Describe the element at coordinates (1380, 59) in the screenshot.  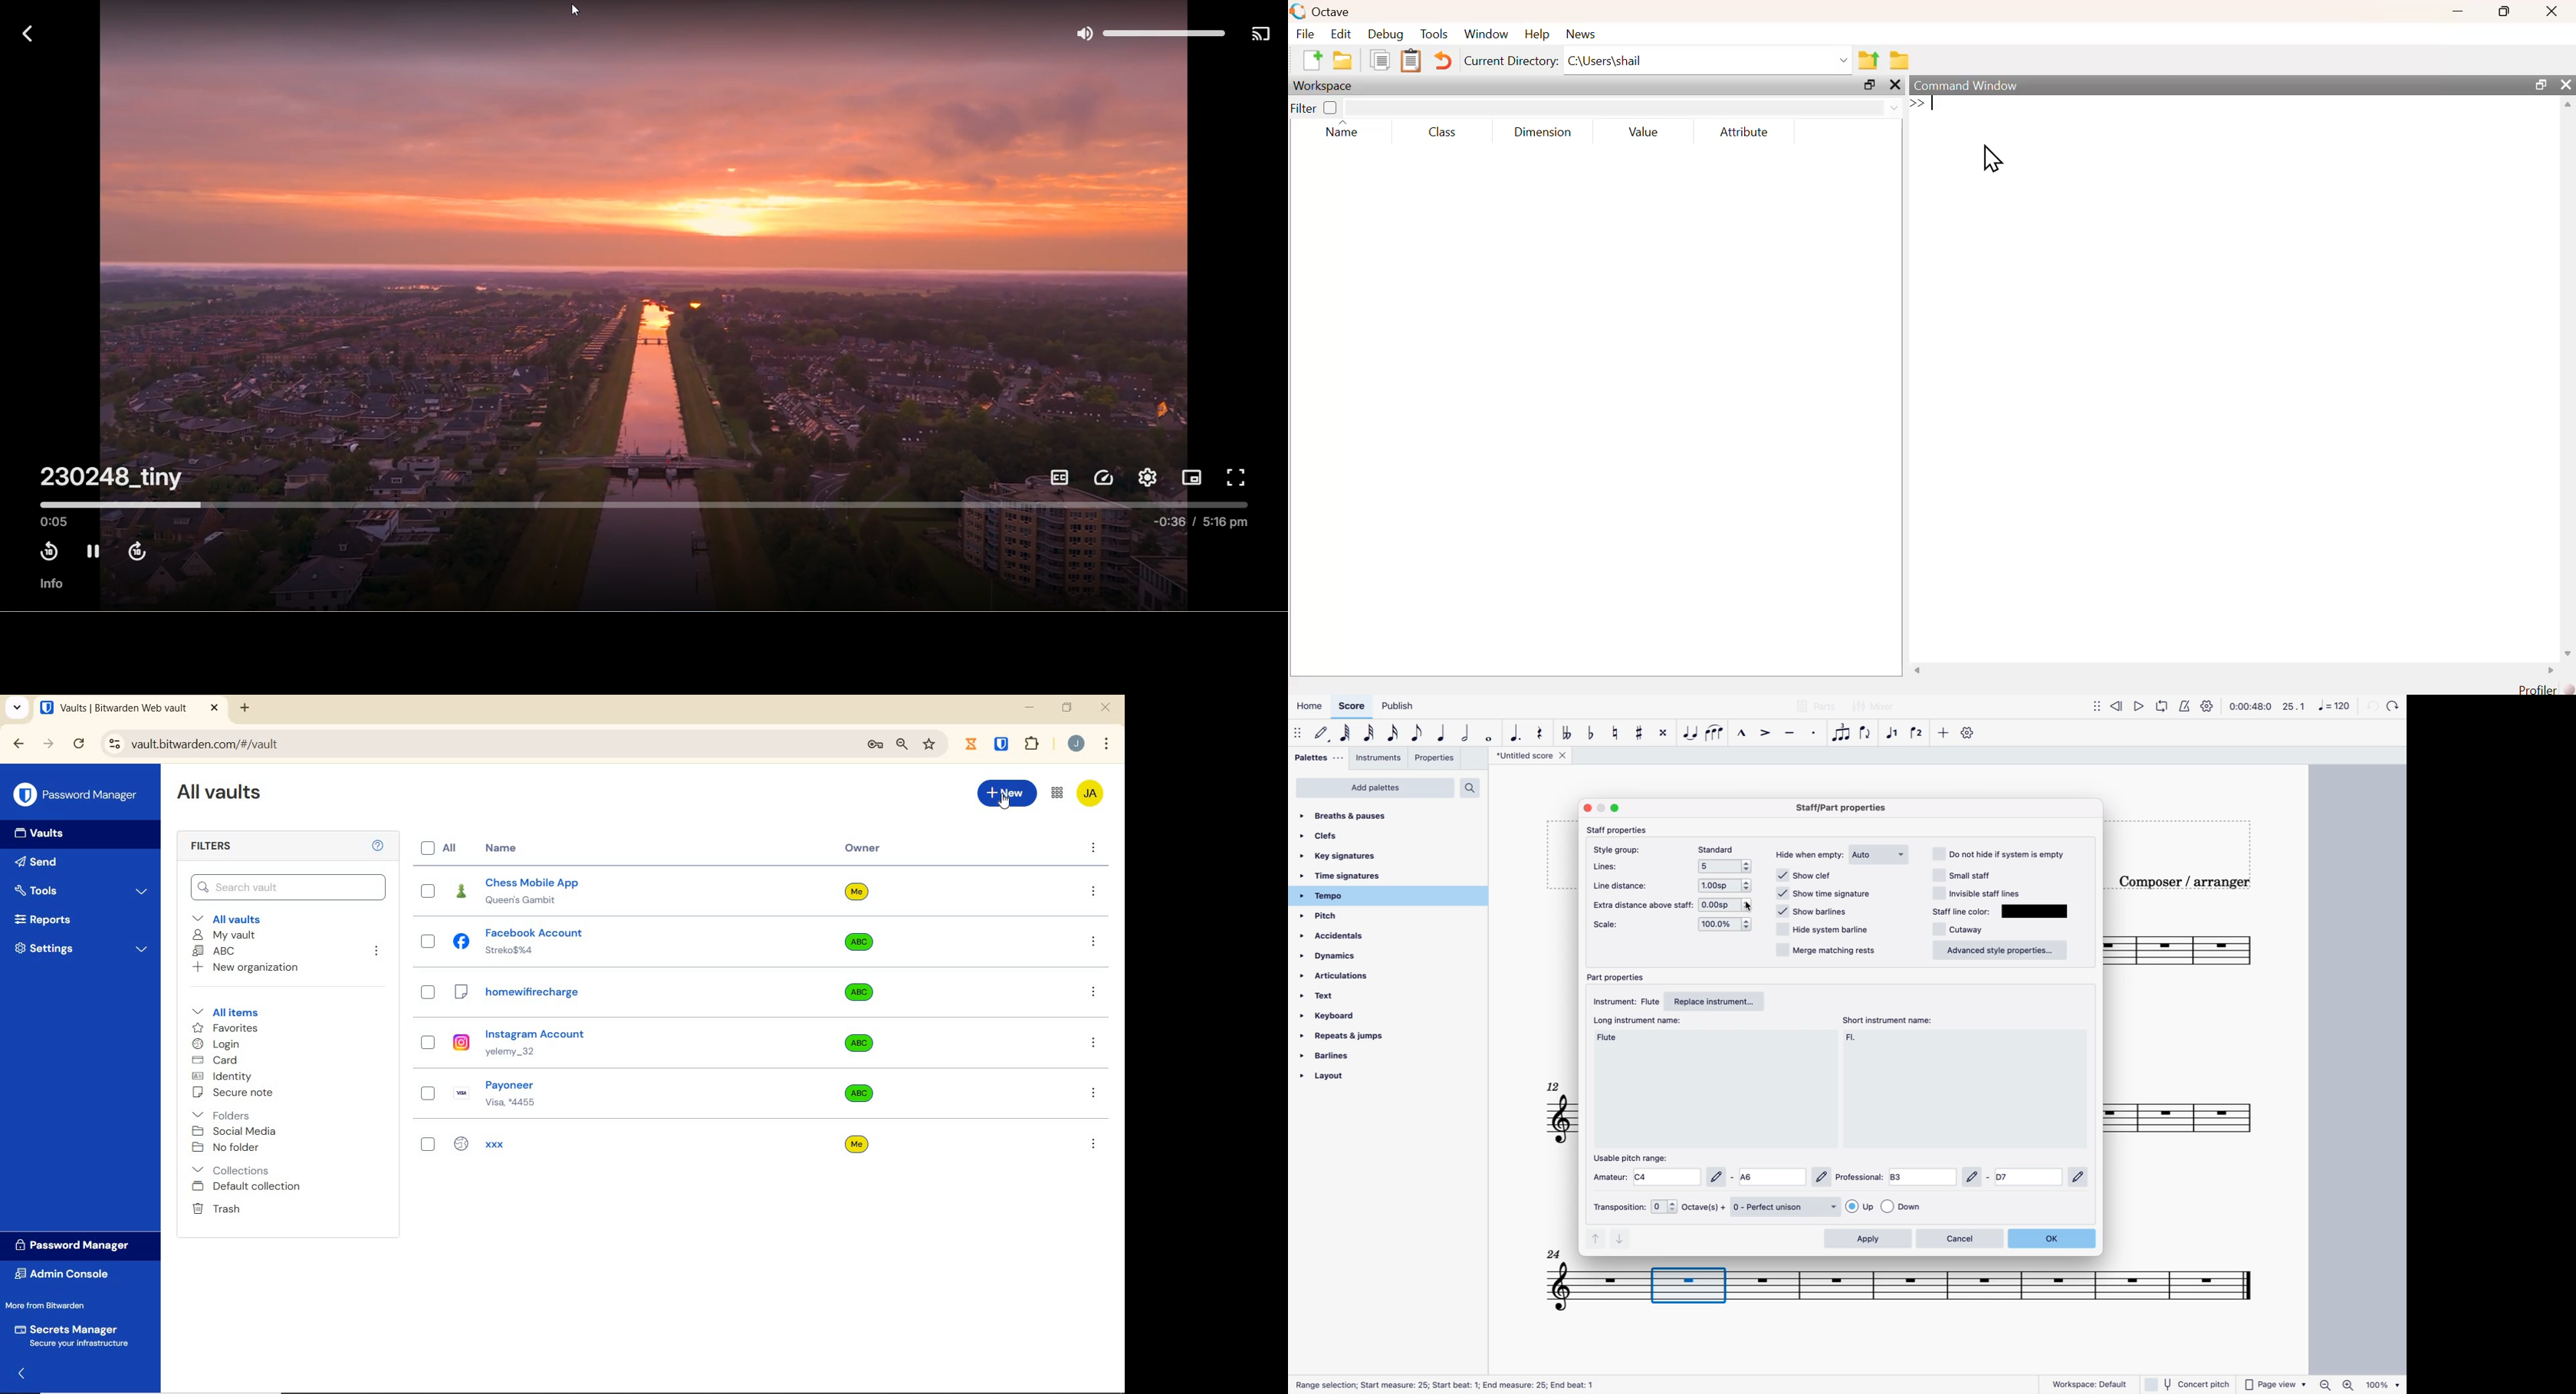
I see `Duplicate` at that location.